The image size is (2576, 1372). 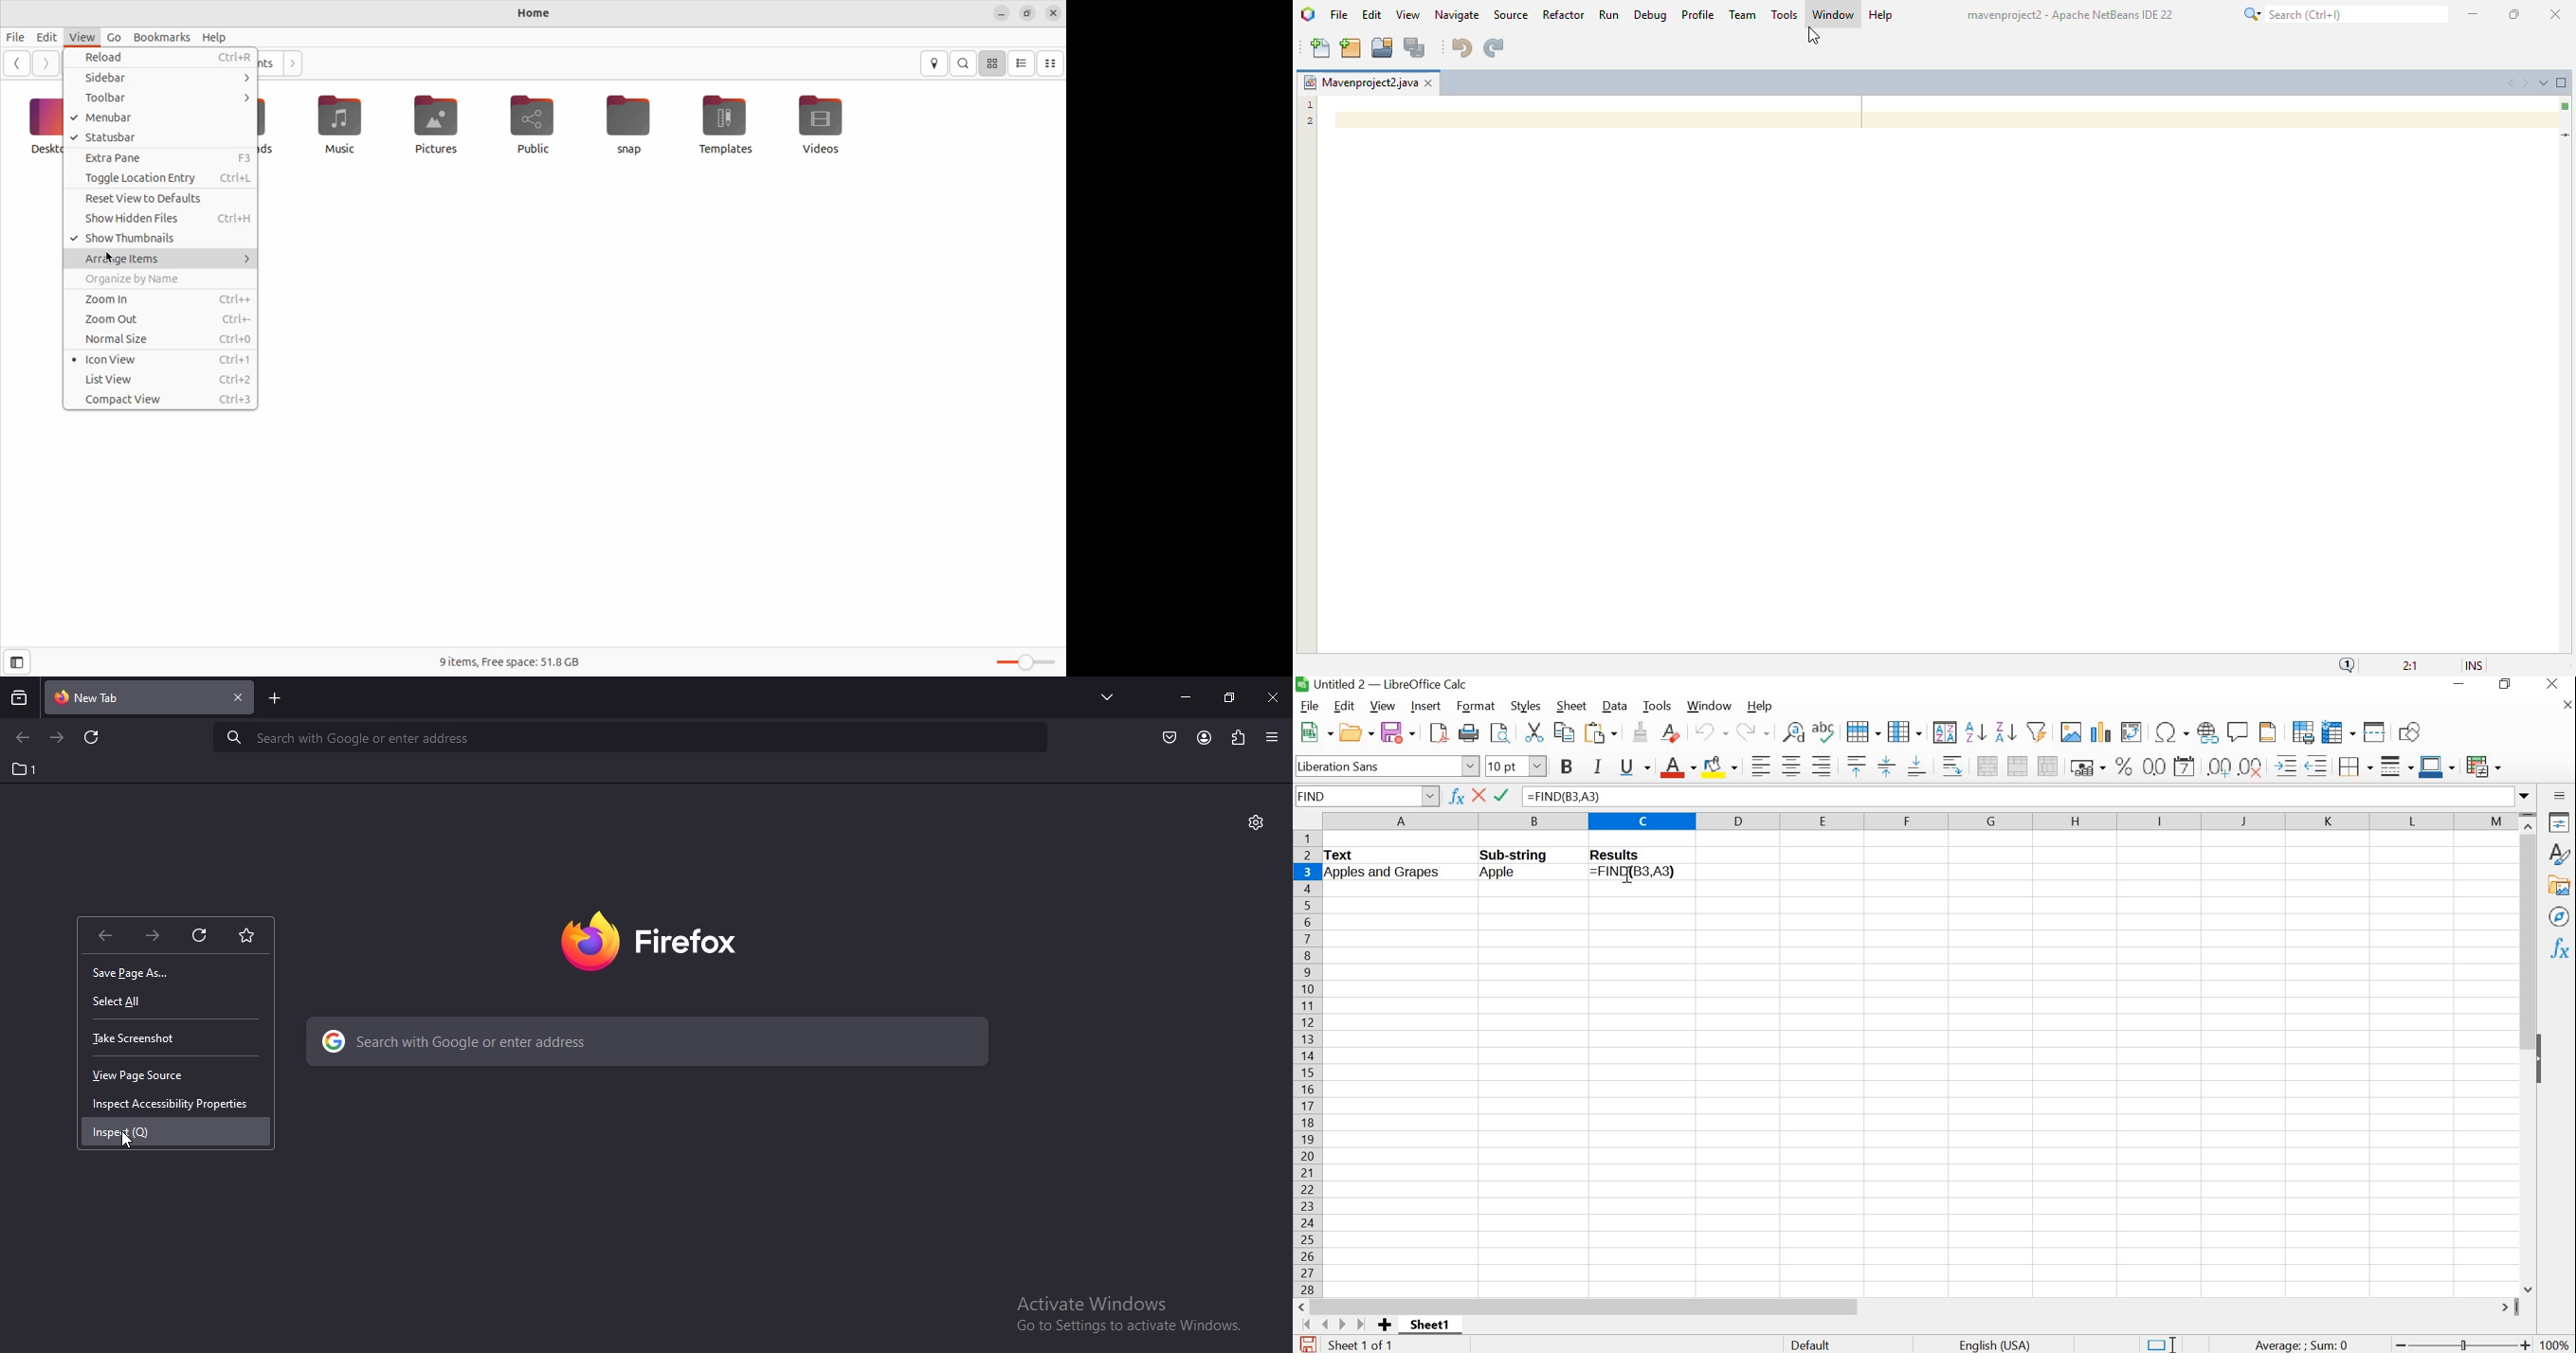 What do you see at coordinates (2036, 733) in the screenshot?
I see `autofilter` at bounding box center [2036, 733].